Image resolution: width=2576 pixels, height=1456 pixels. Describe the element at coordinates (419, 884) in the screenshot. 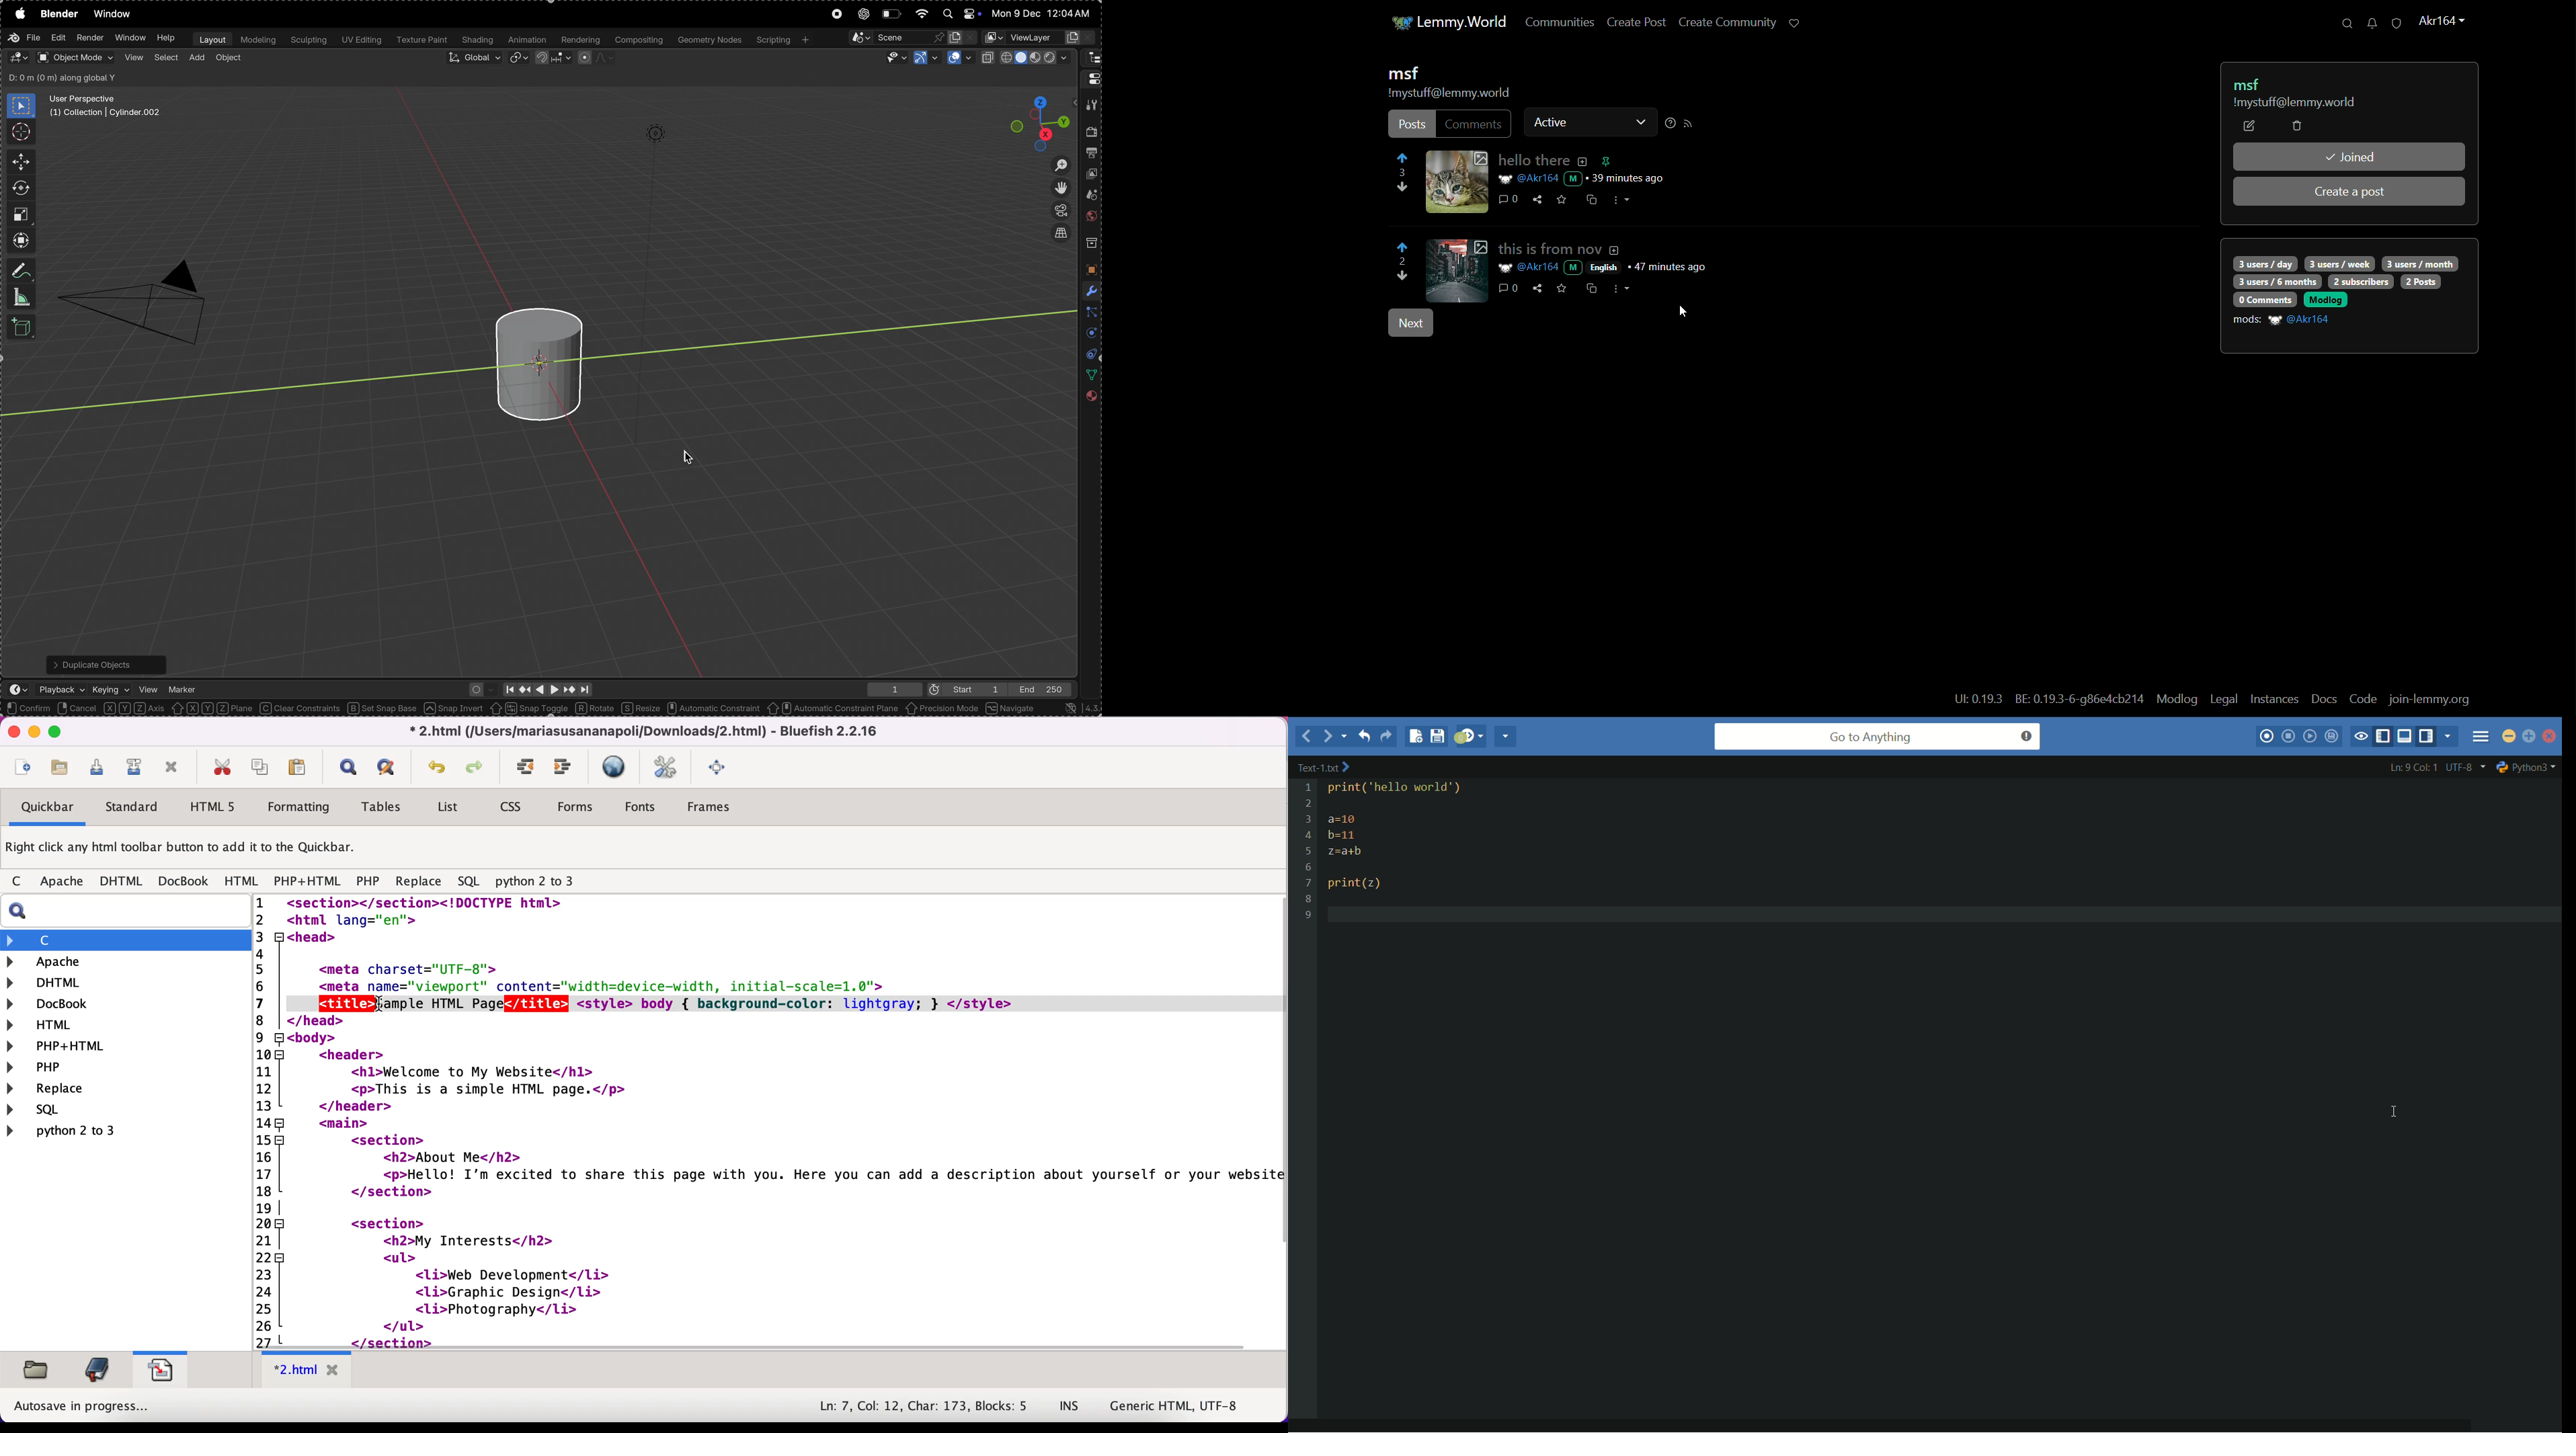

I see `replace` at that location.